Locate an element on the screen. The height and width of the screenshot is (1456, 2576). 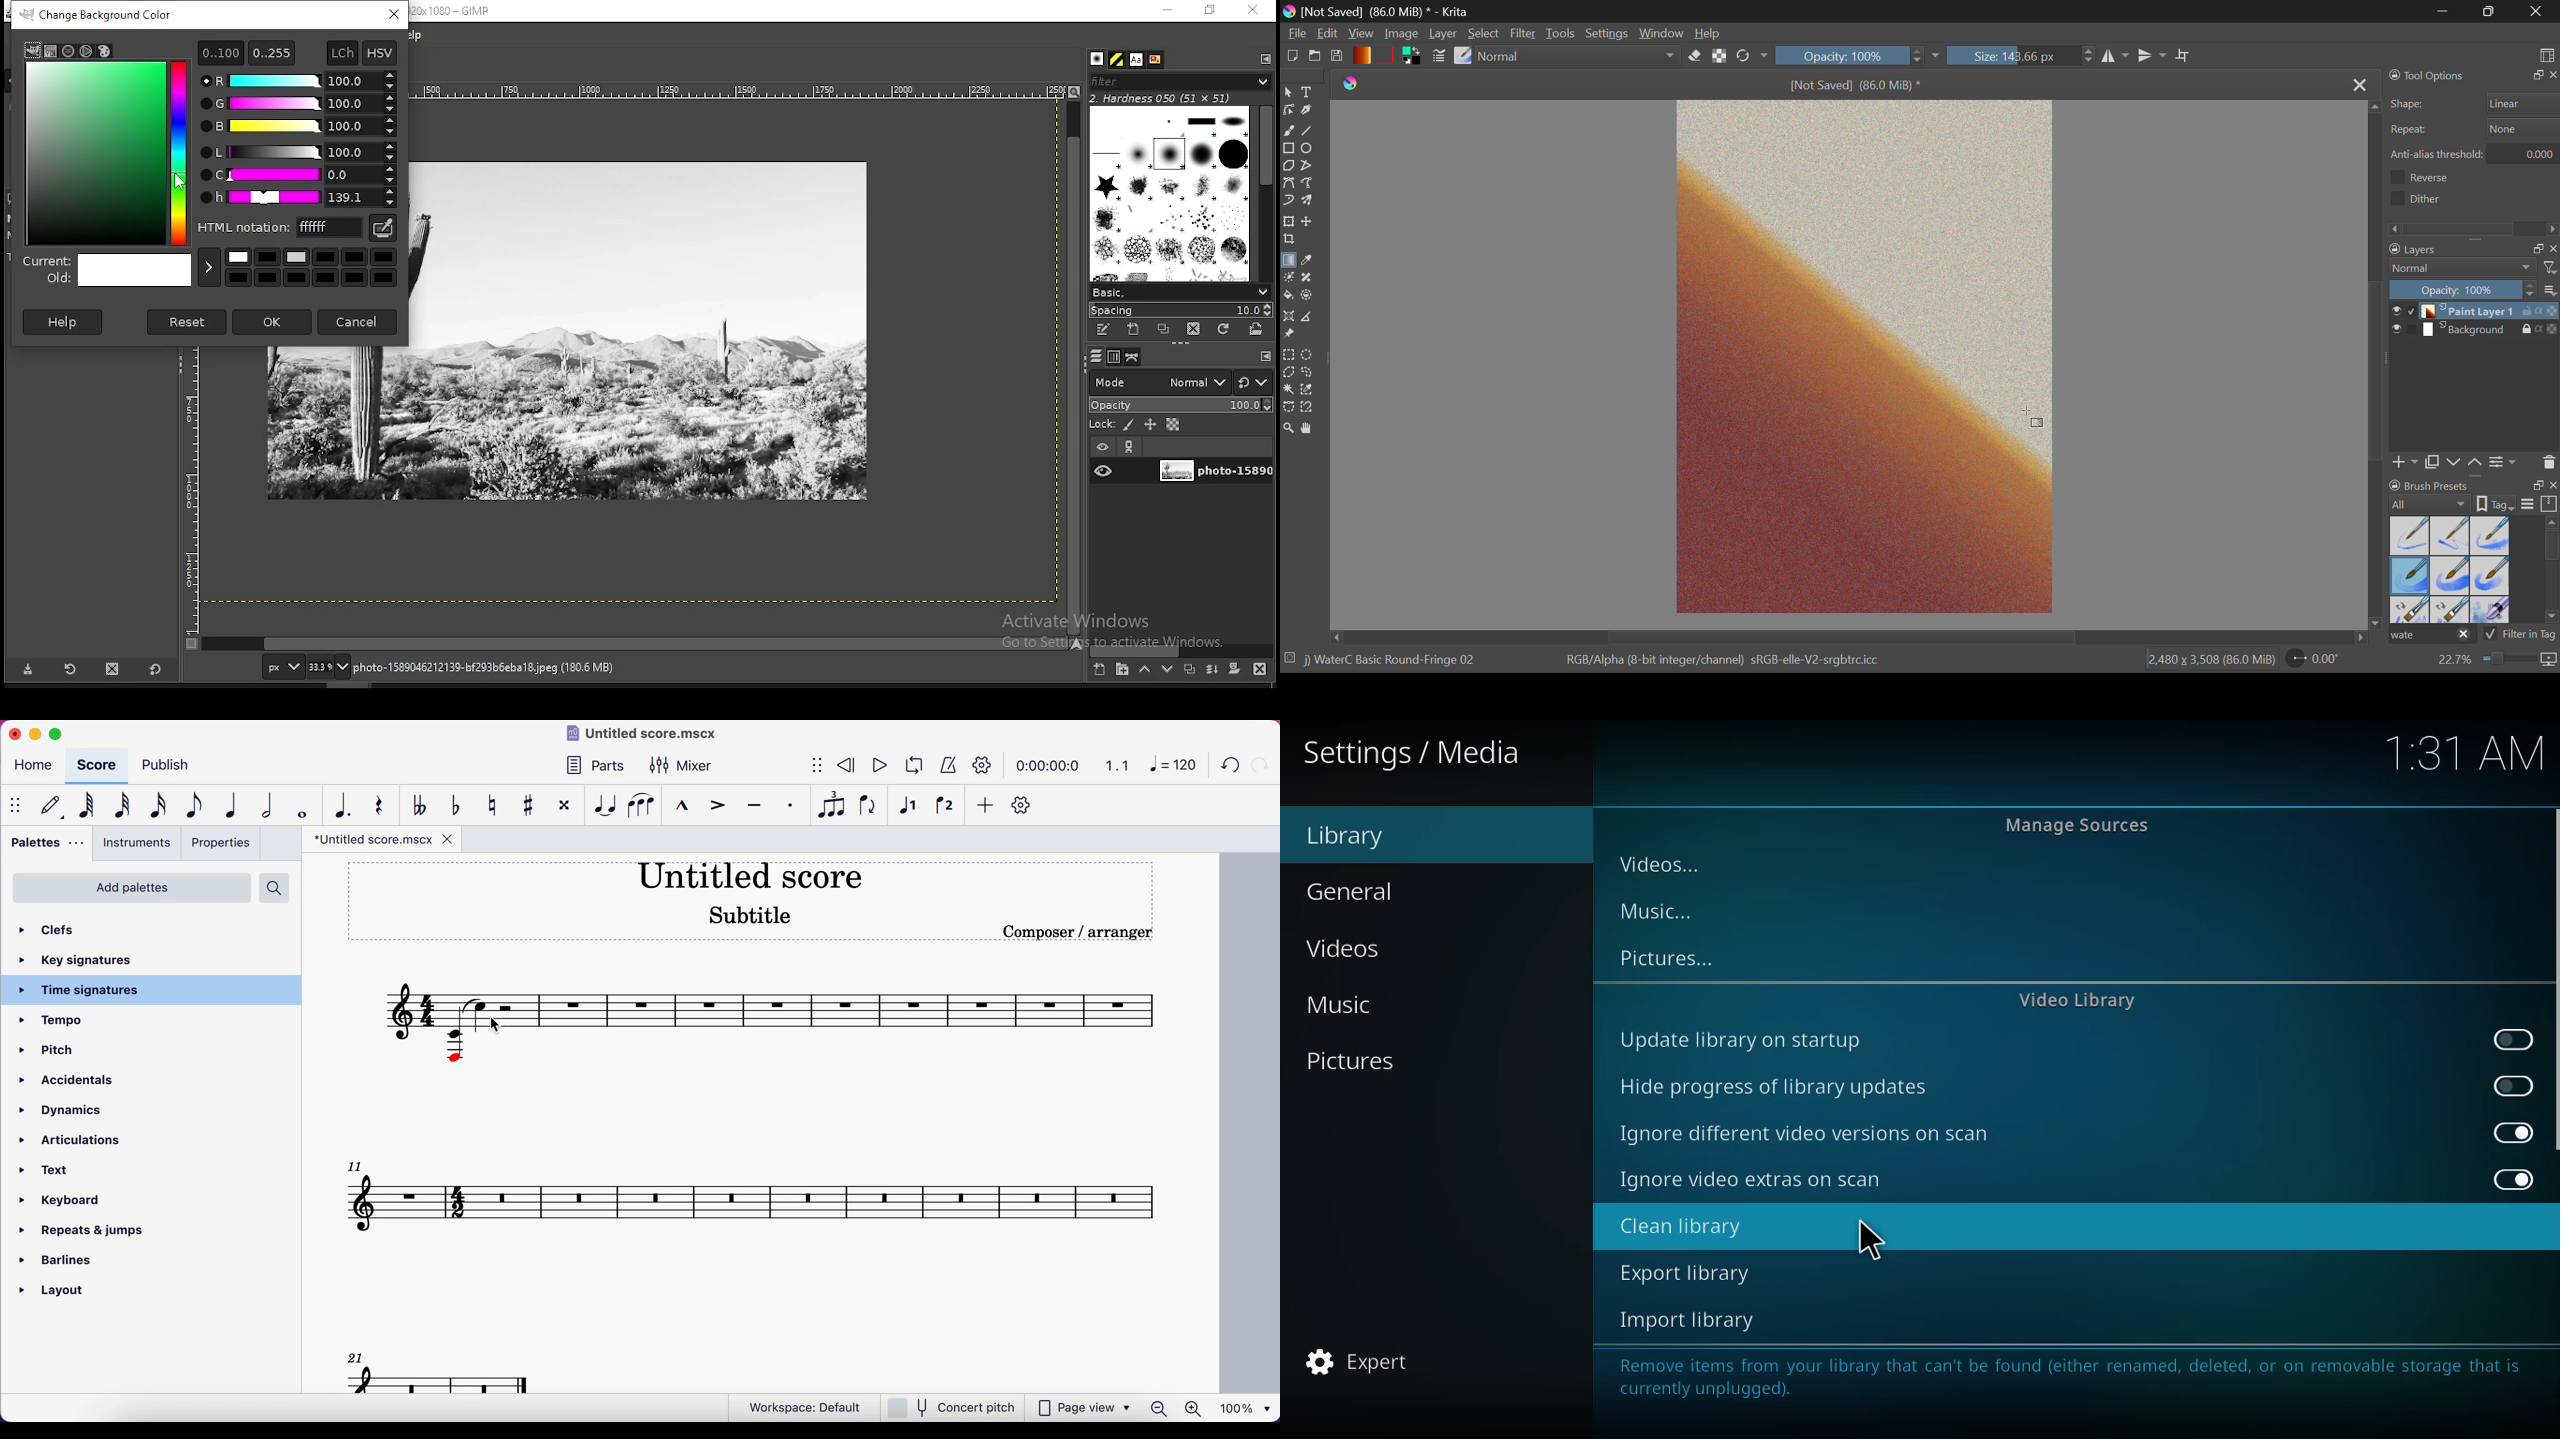
text is located at coordinates (58, 1170).